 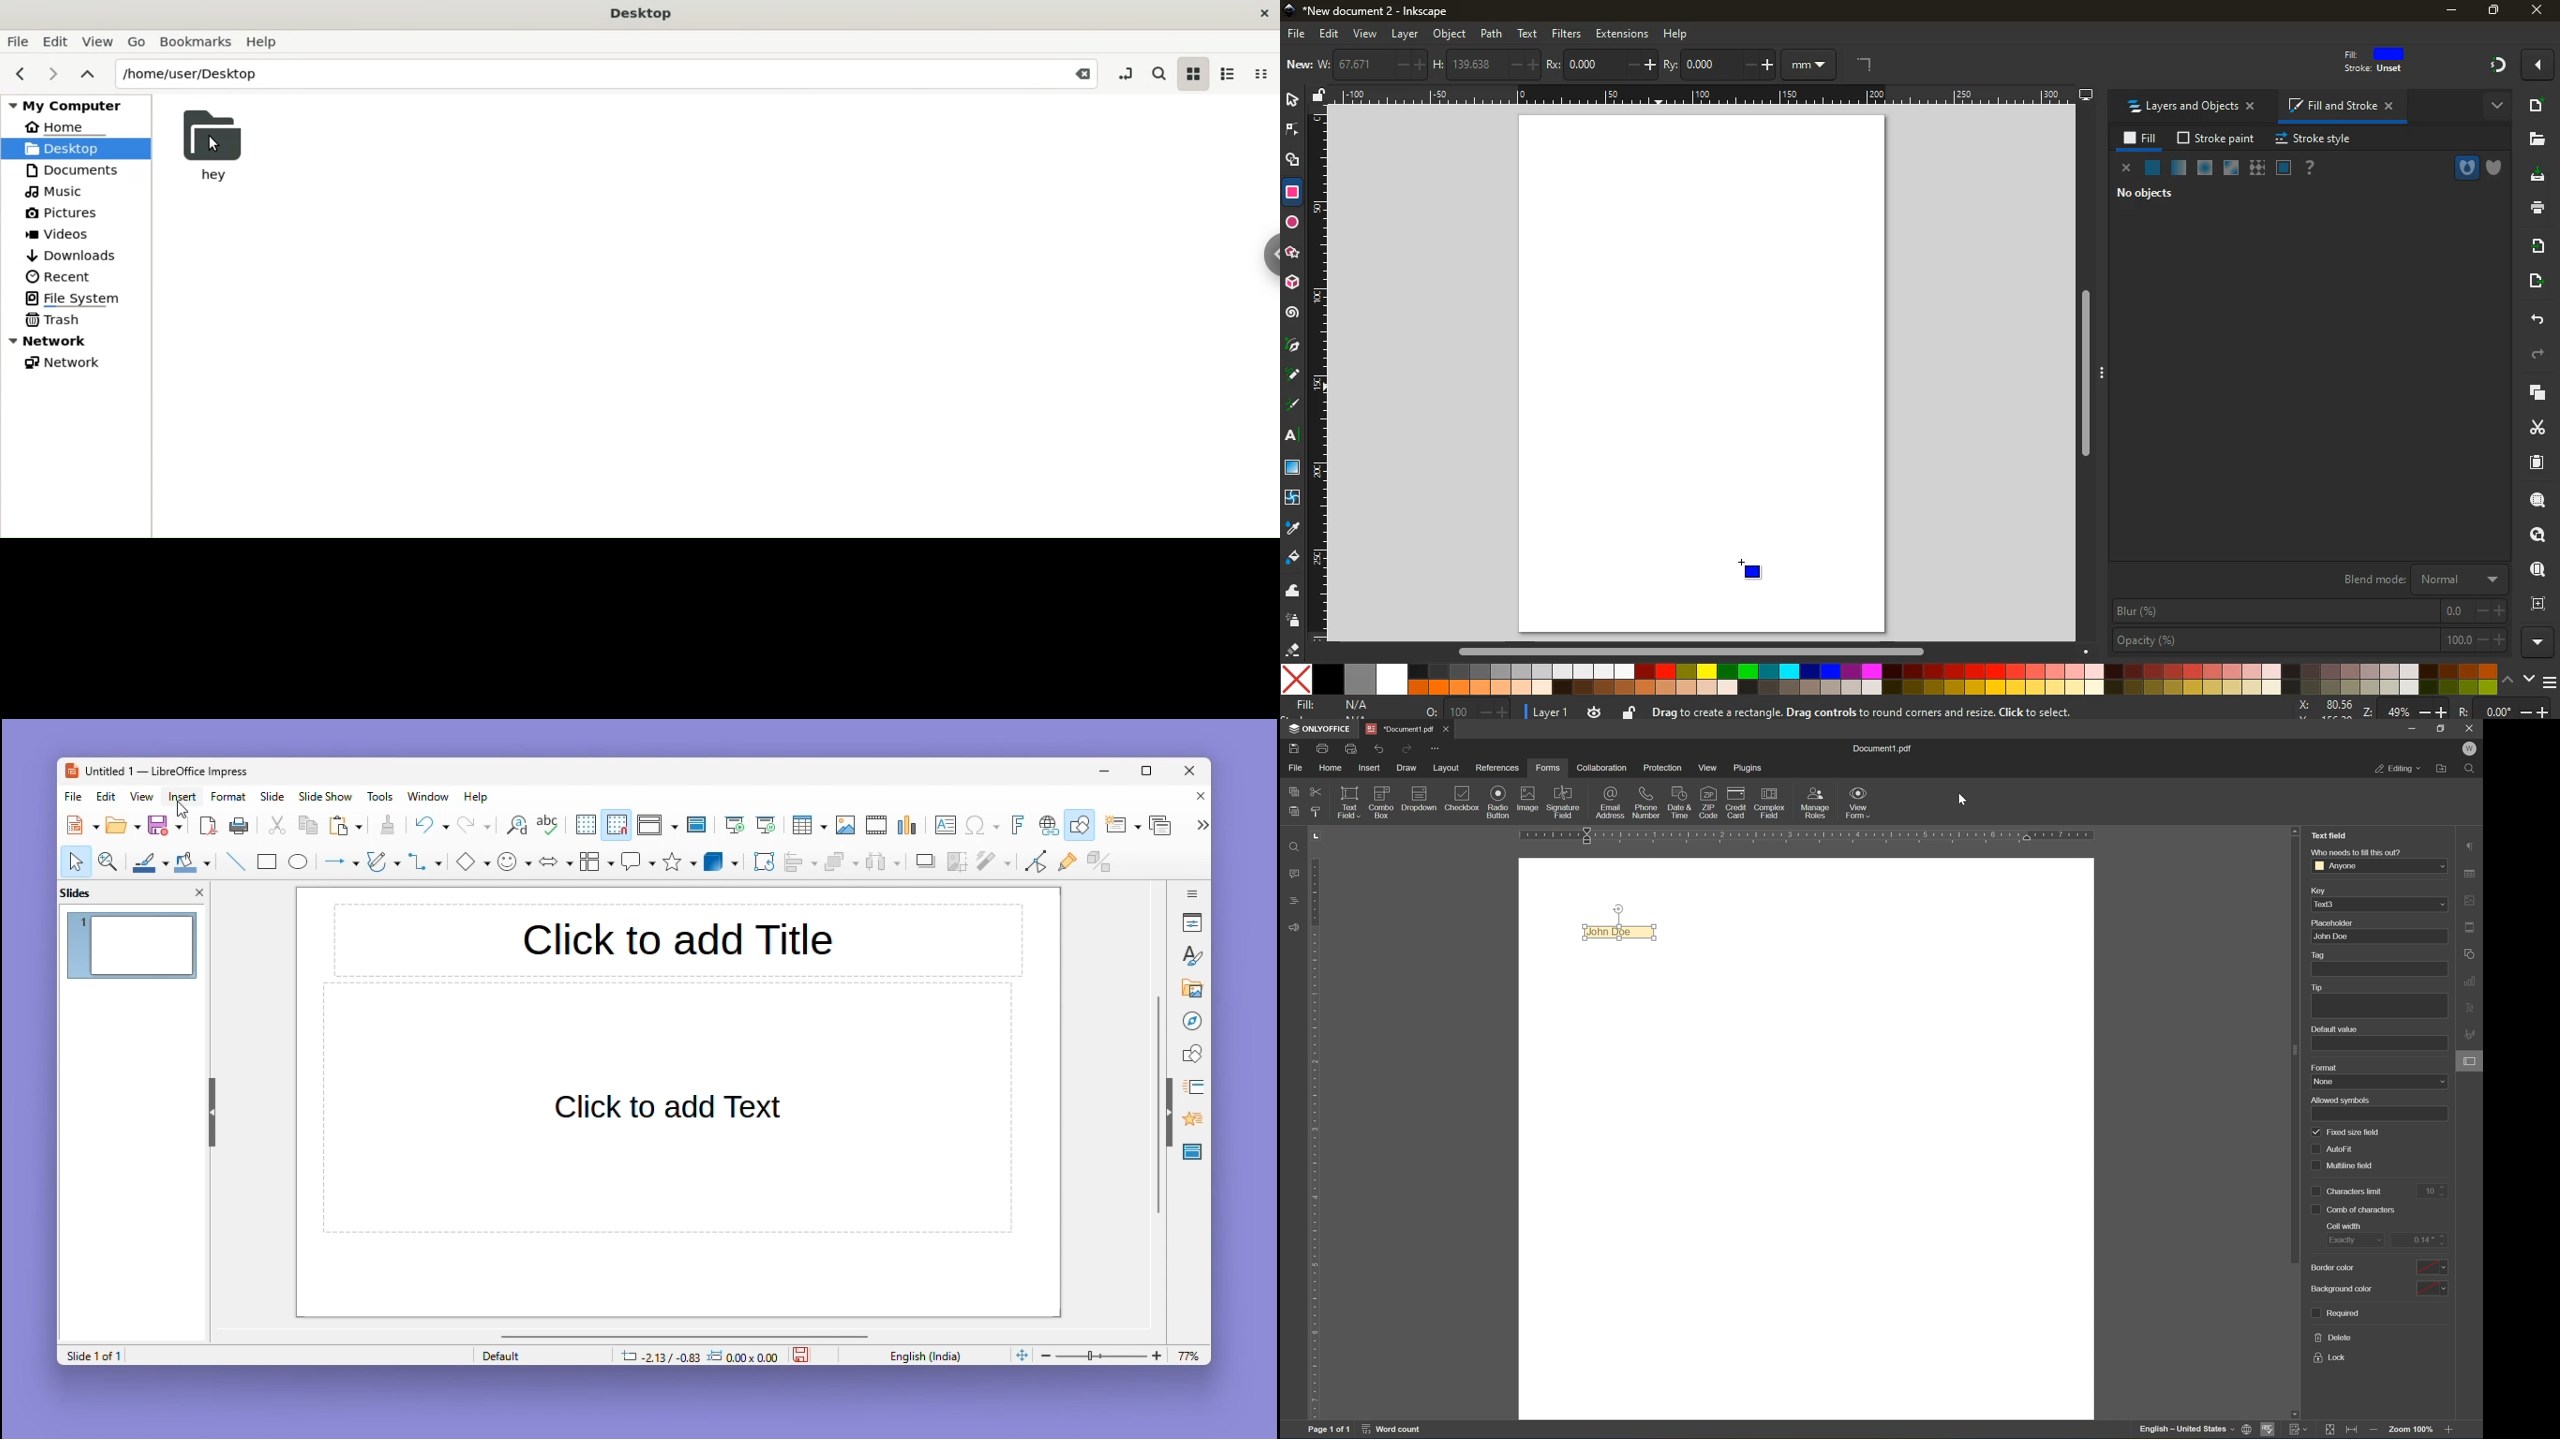 I want to click on Filter, so click(x=992, y=867).